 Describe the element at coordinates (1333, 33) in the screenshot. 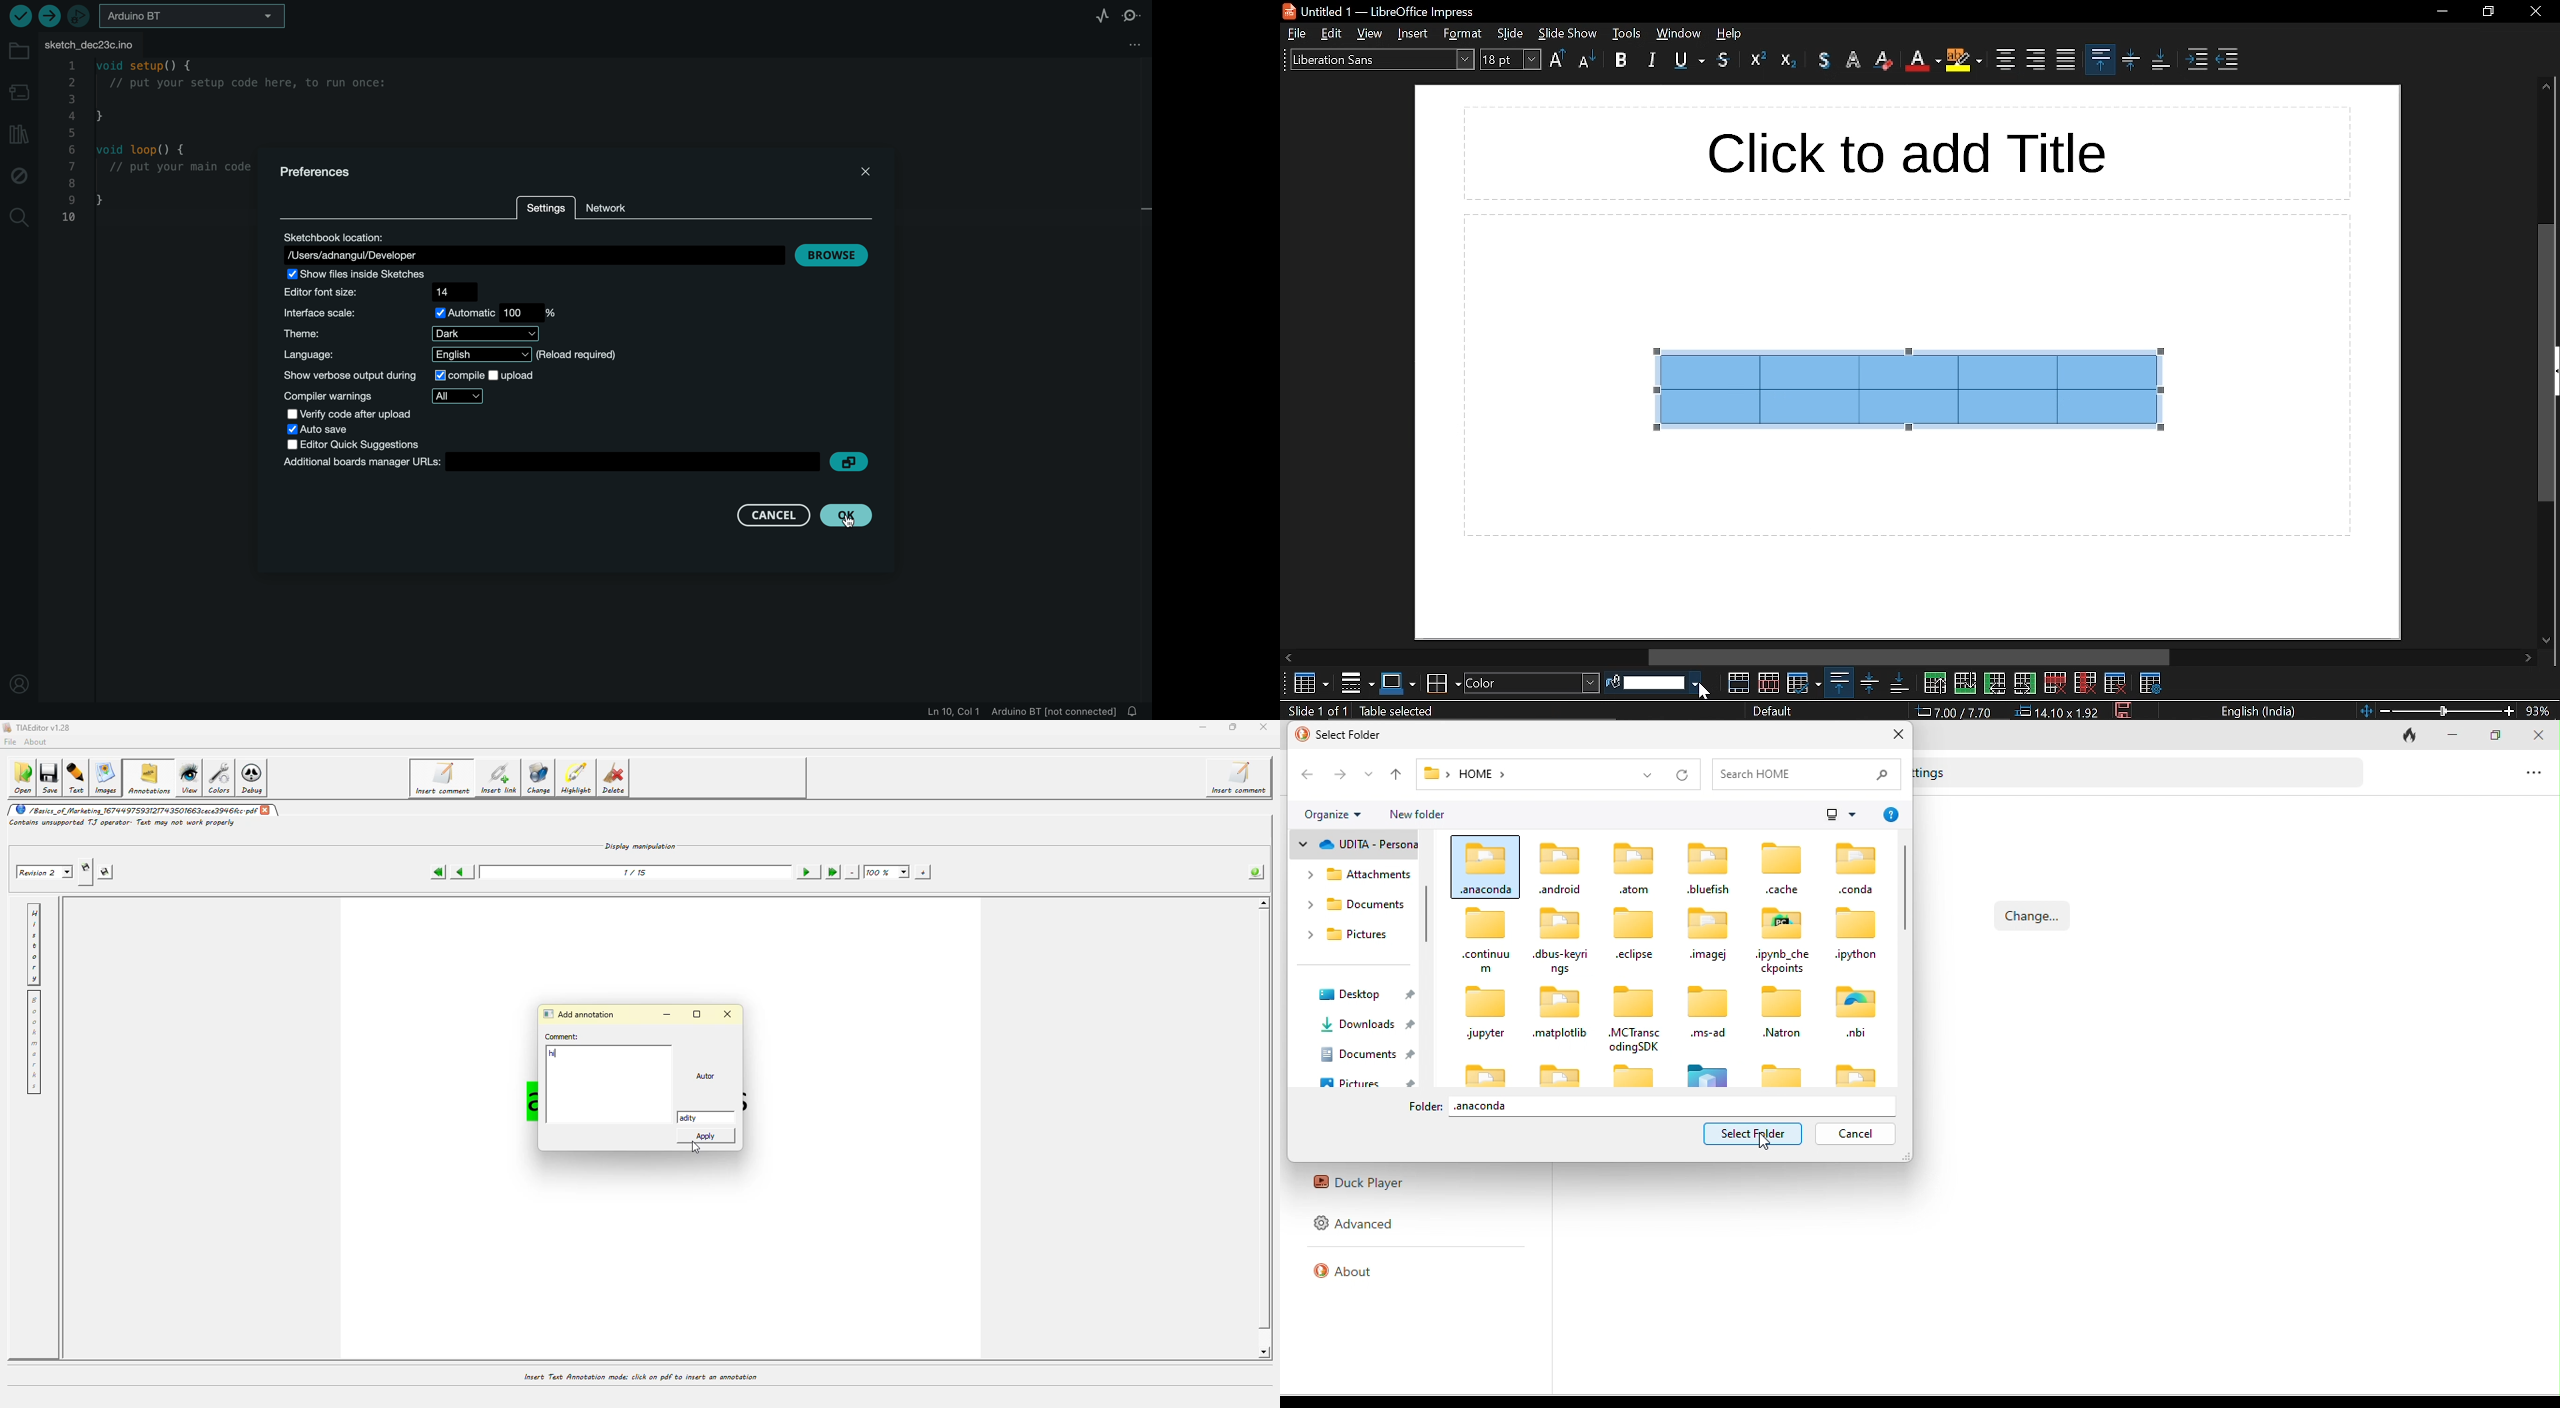

I see `edit` at that location.